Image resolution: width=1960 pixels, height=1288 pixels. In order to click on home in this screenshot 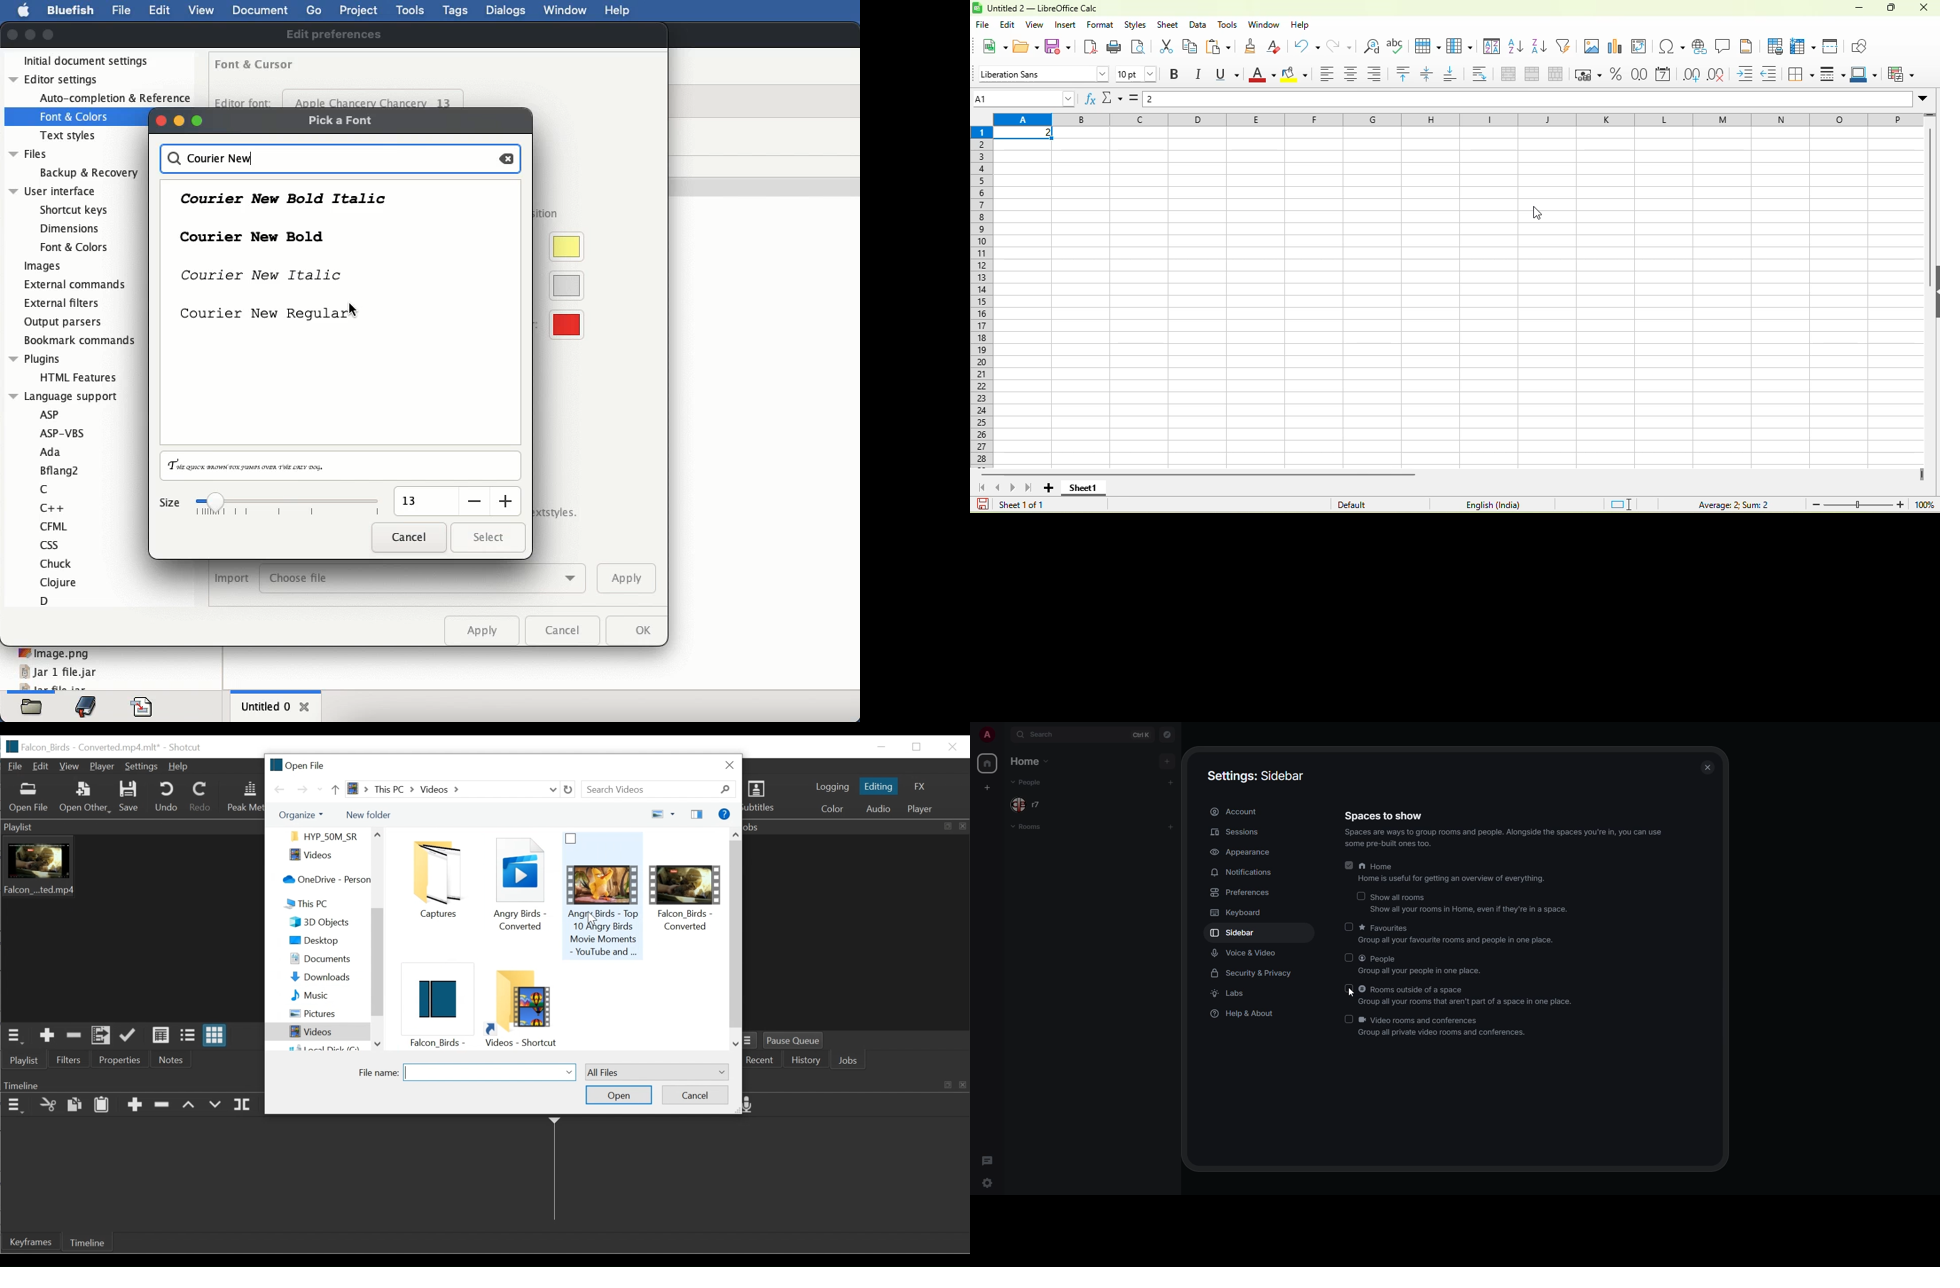, I will do `click(988, 762)`.